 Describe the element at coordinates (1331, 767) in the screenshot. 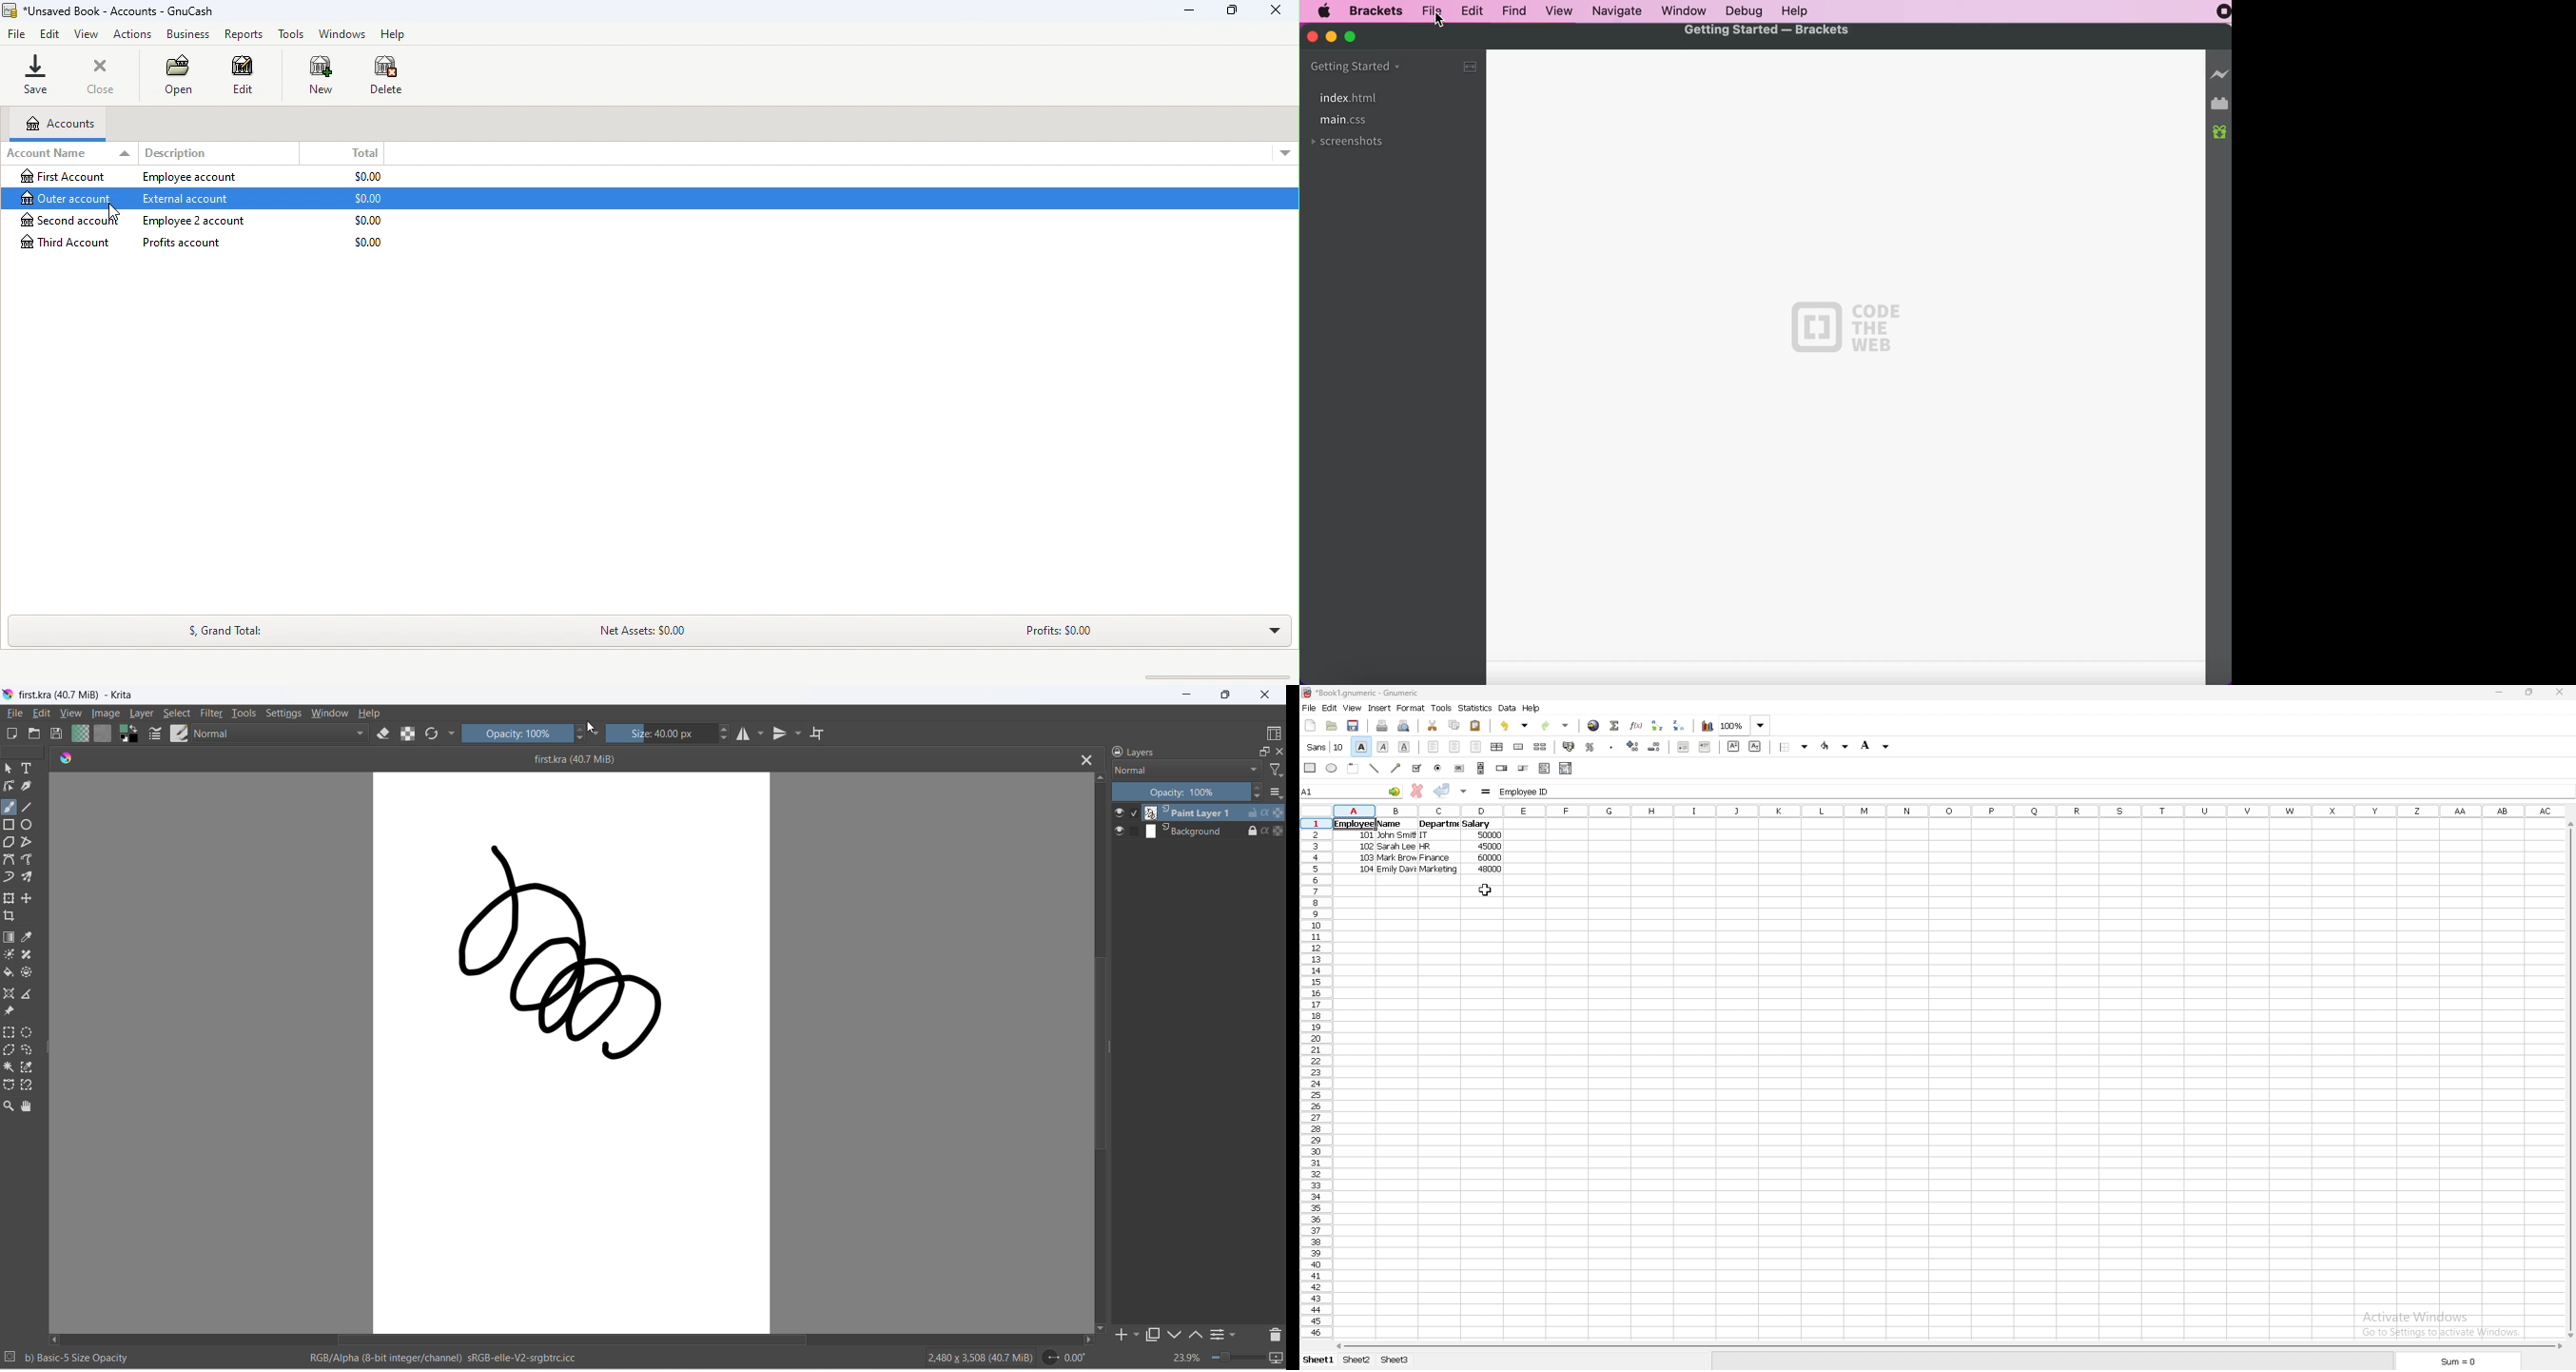

I see `ellipse` at that location.